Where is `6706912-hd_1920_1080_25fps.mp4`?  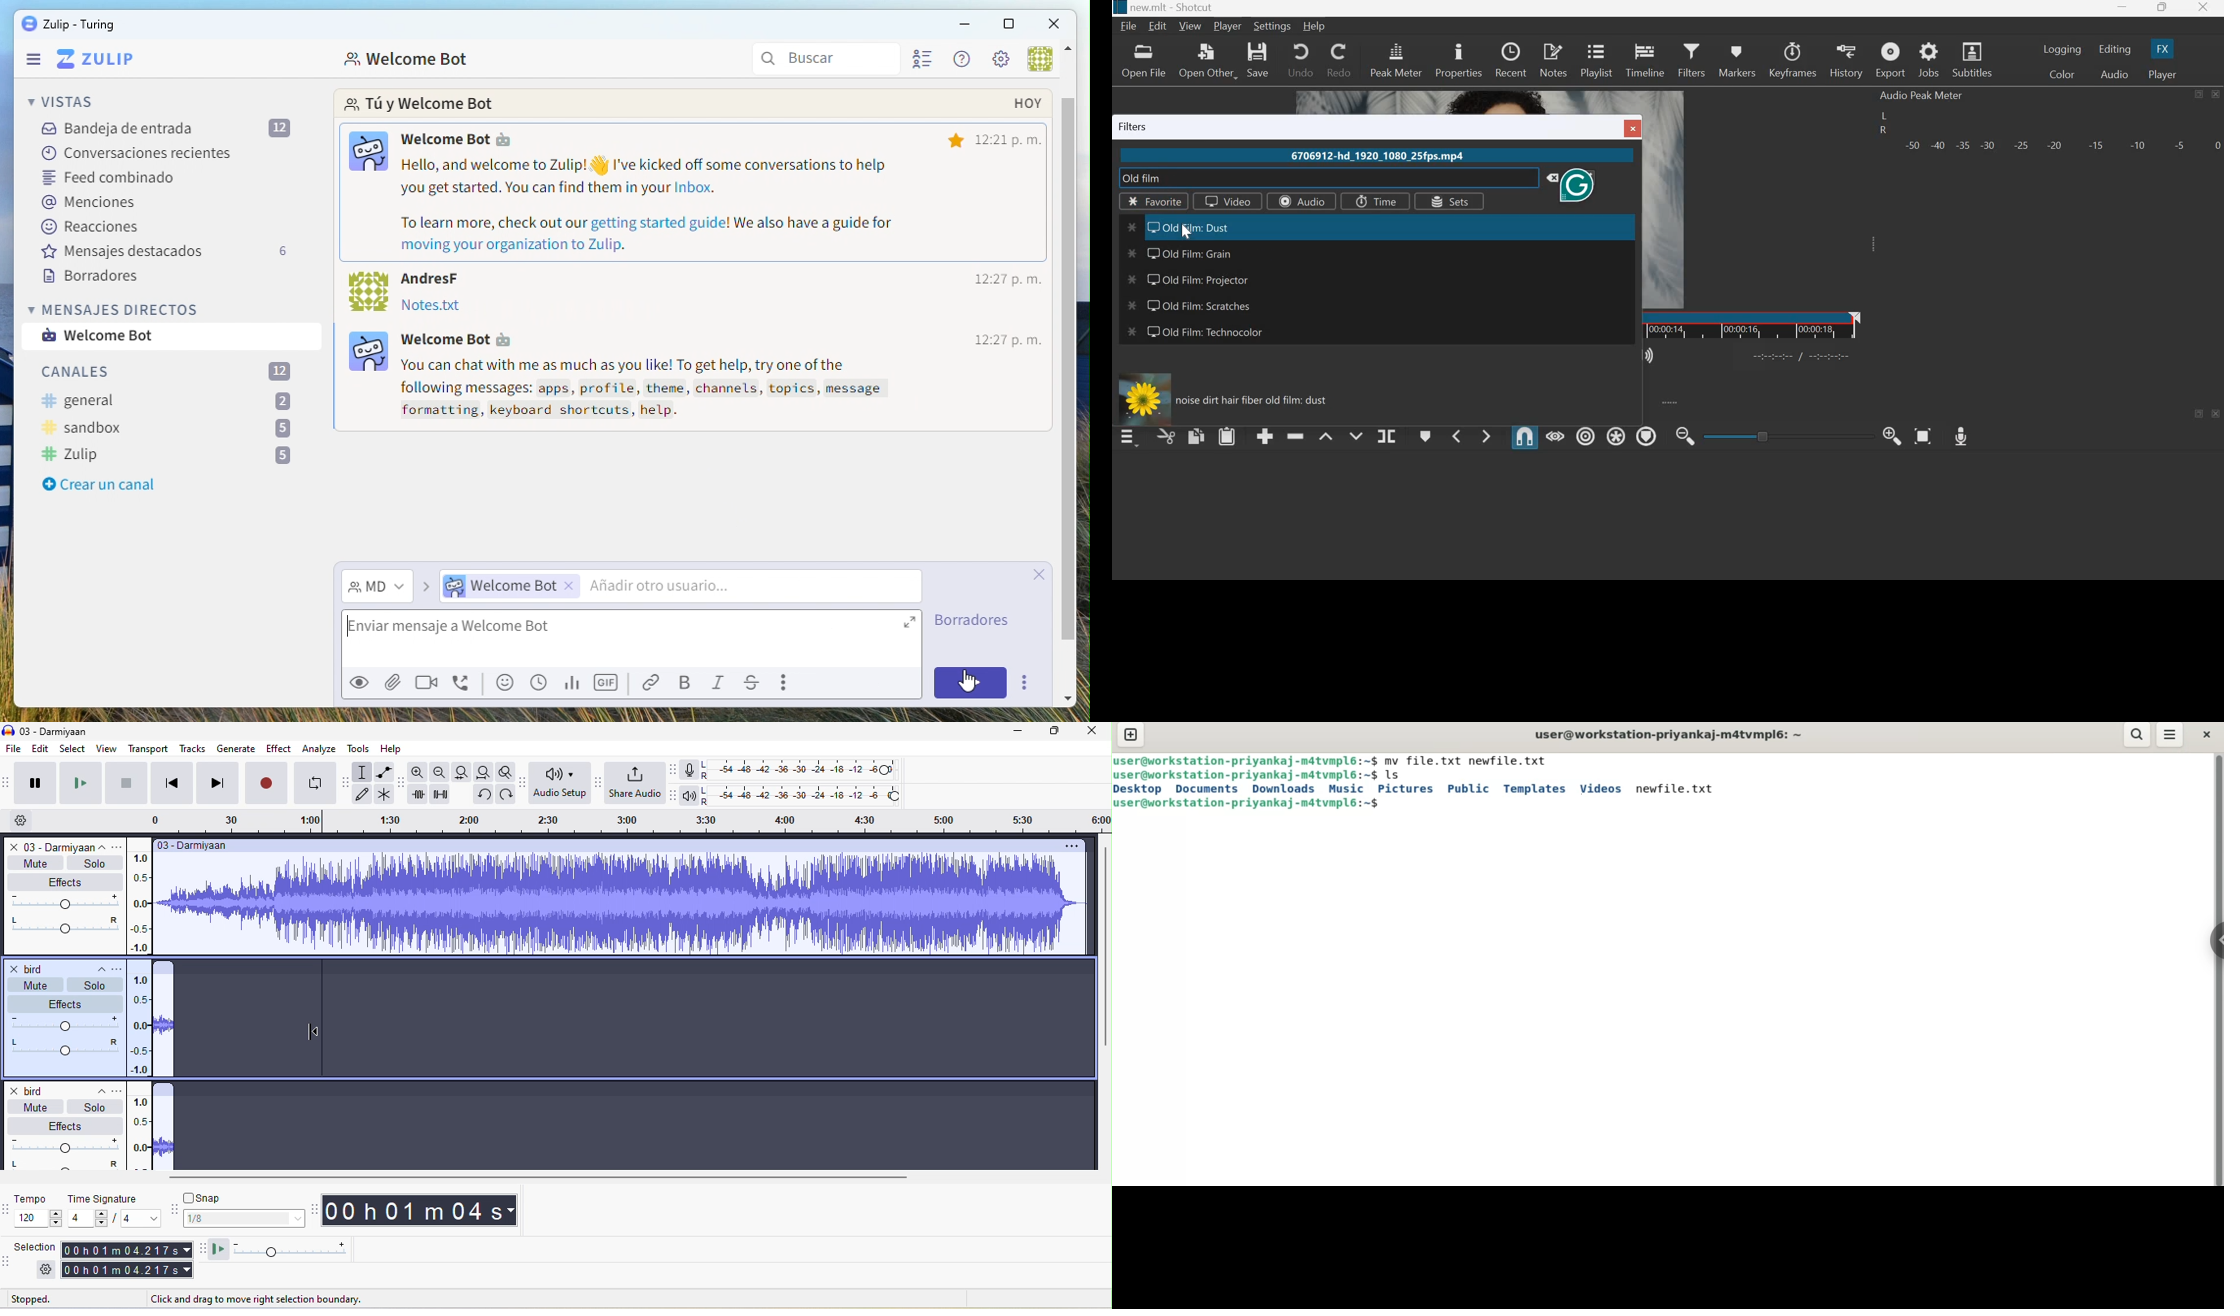 6706912-hd_1920_1080_25fps.mp4 is located at coordinates (1375, 157).